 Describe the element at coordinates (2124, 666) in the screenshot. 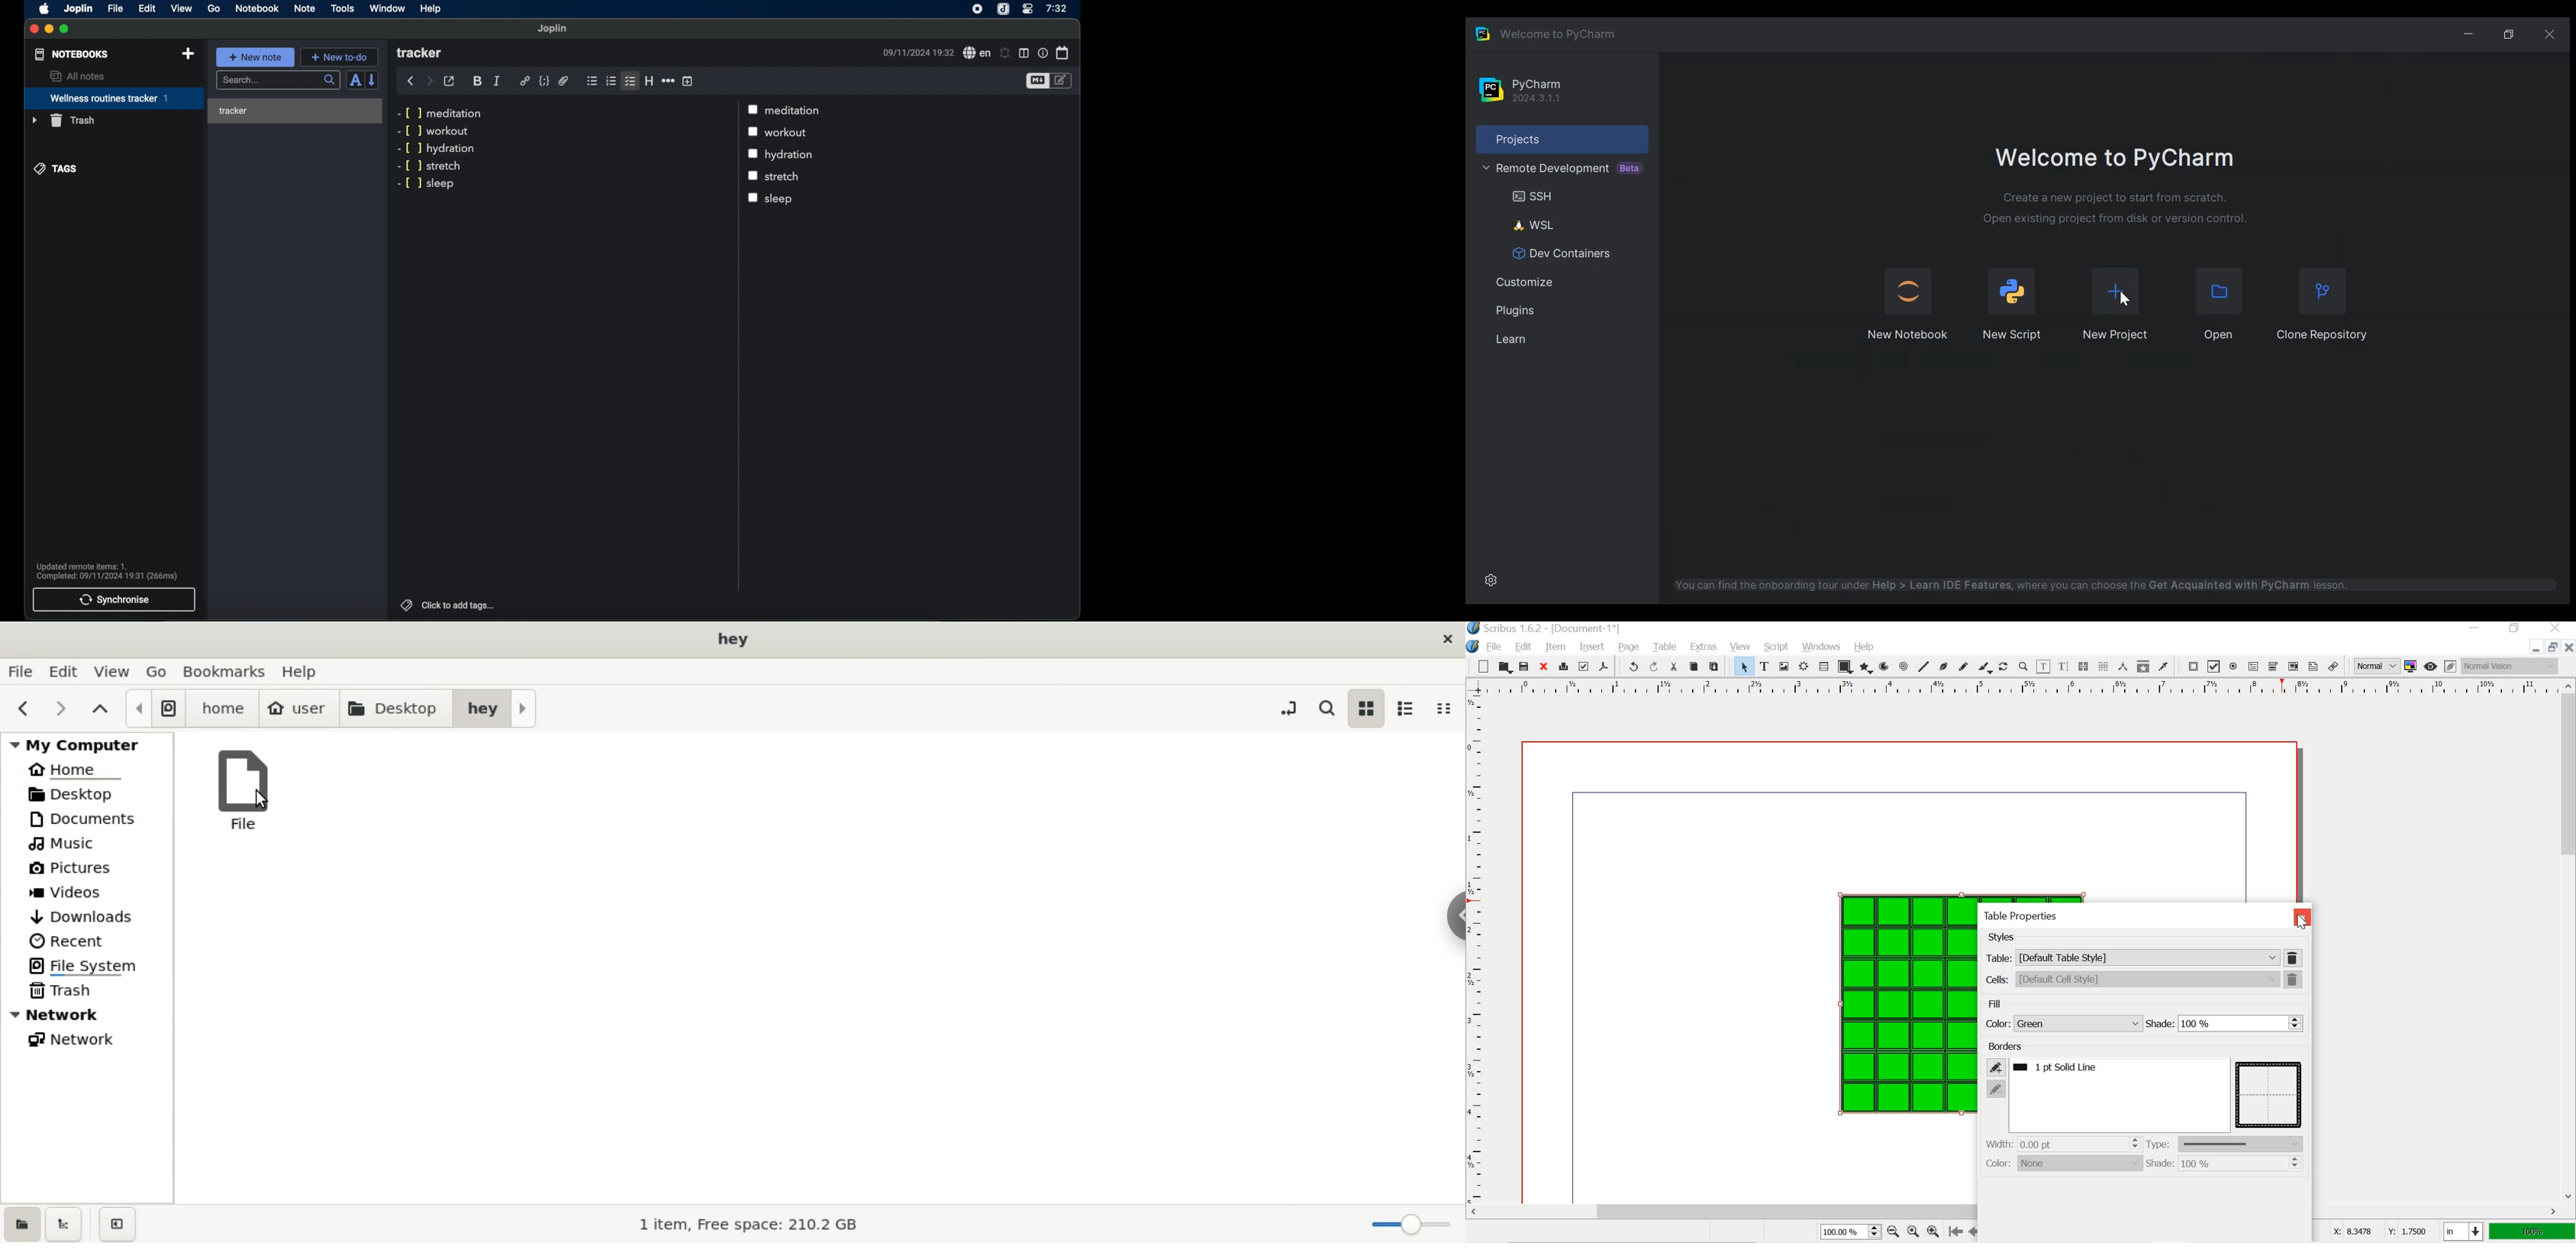

I see `measurements` at that location.